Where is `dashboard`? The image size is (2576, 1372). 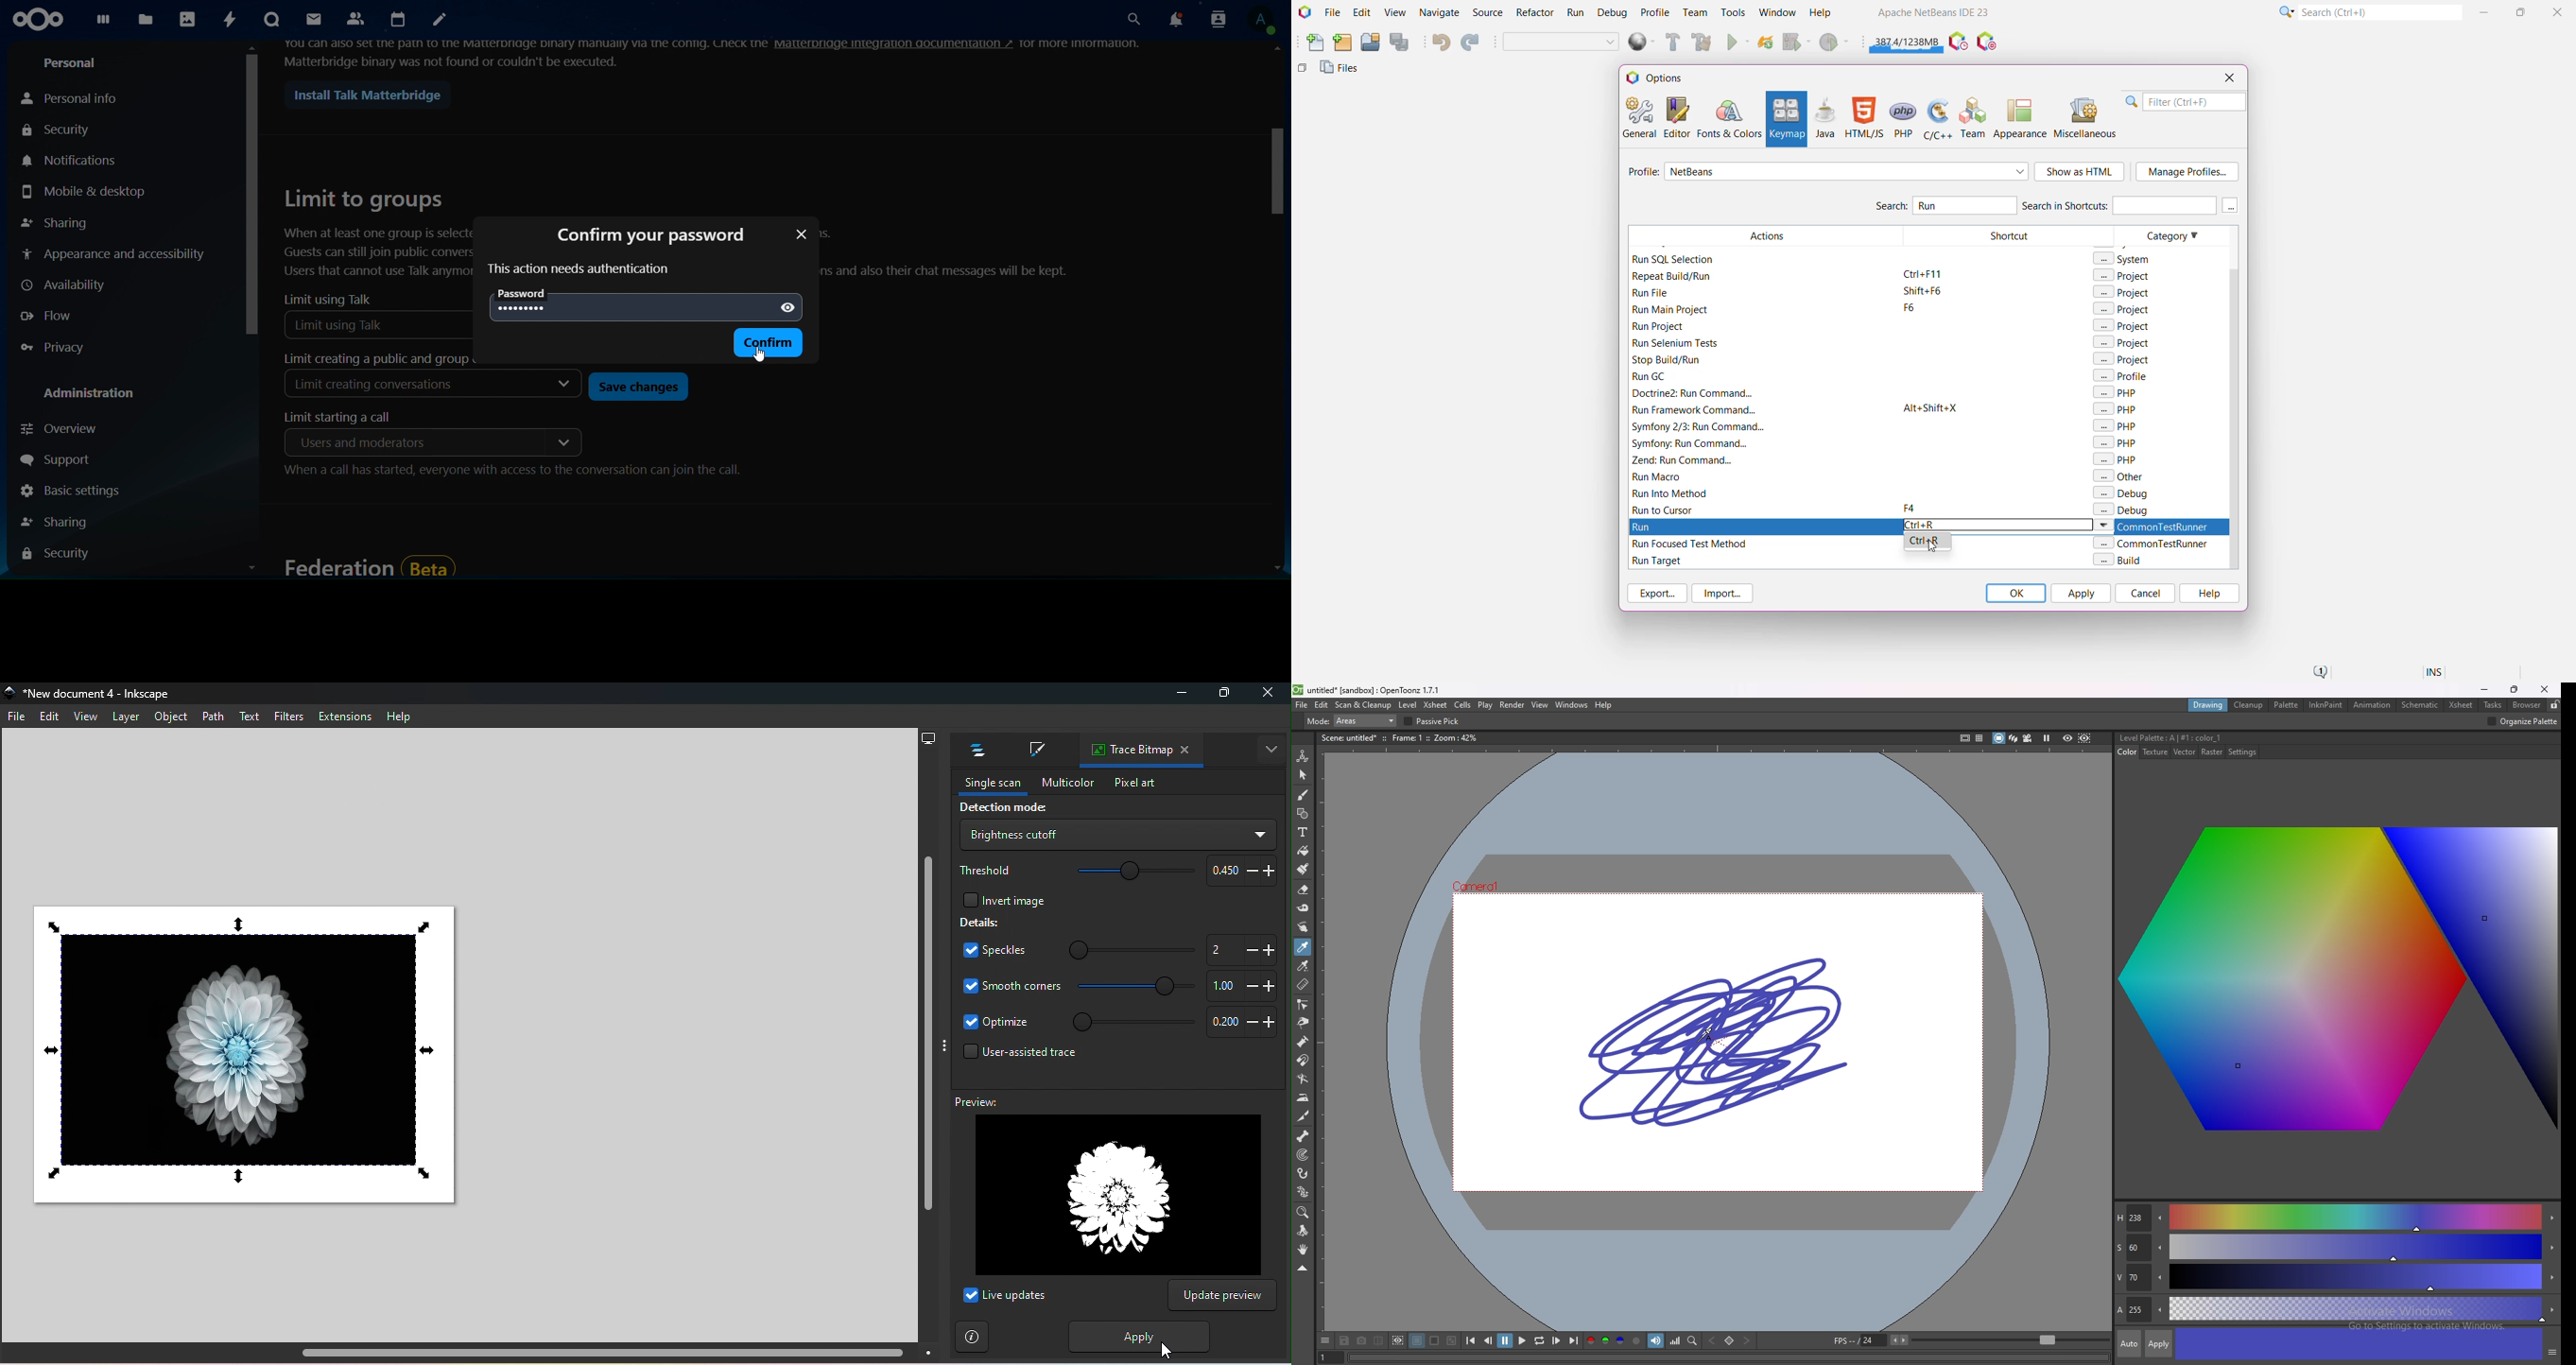
dashboard is located at coordinates (106, 23).